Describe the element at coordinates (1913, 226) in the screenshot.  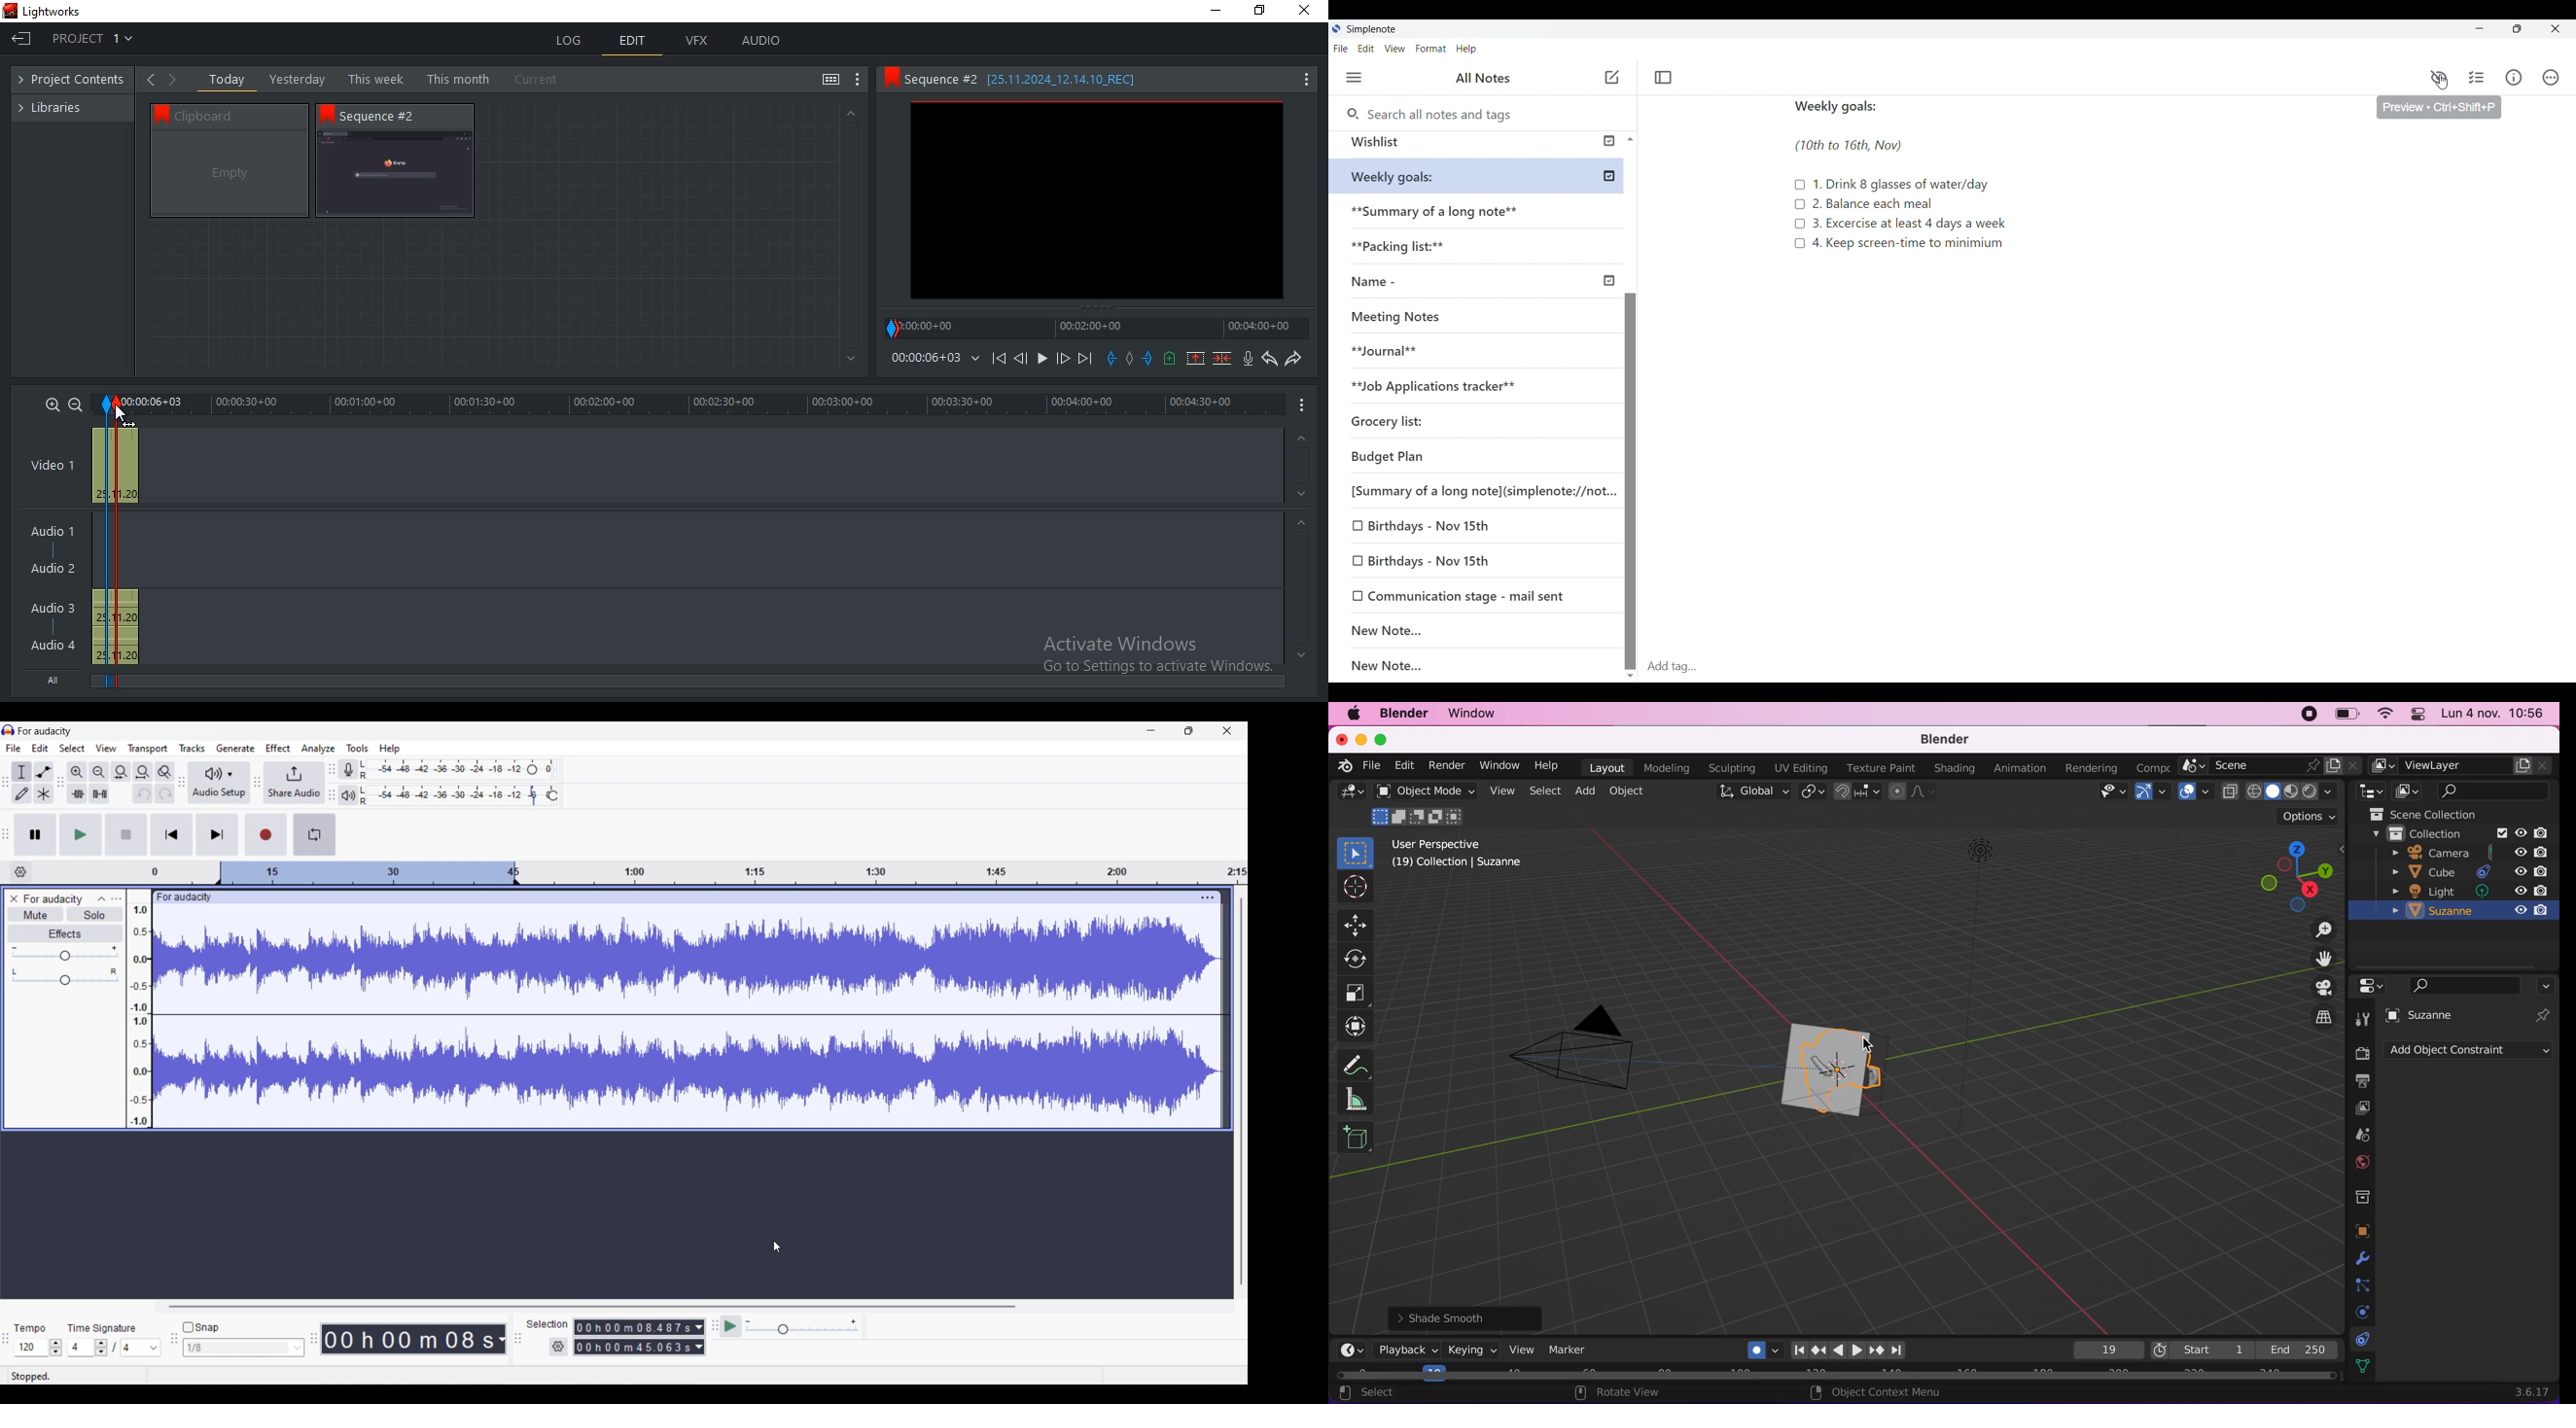
I see `3. Excercise at least 4 days a week` at that location.